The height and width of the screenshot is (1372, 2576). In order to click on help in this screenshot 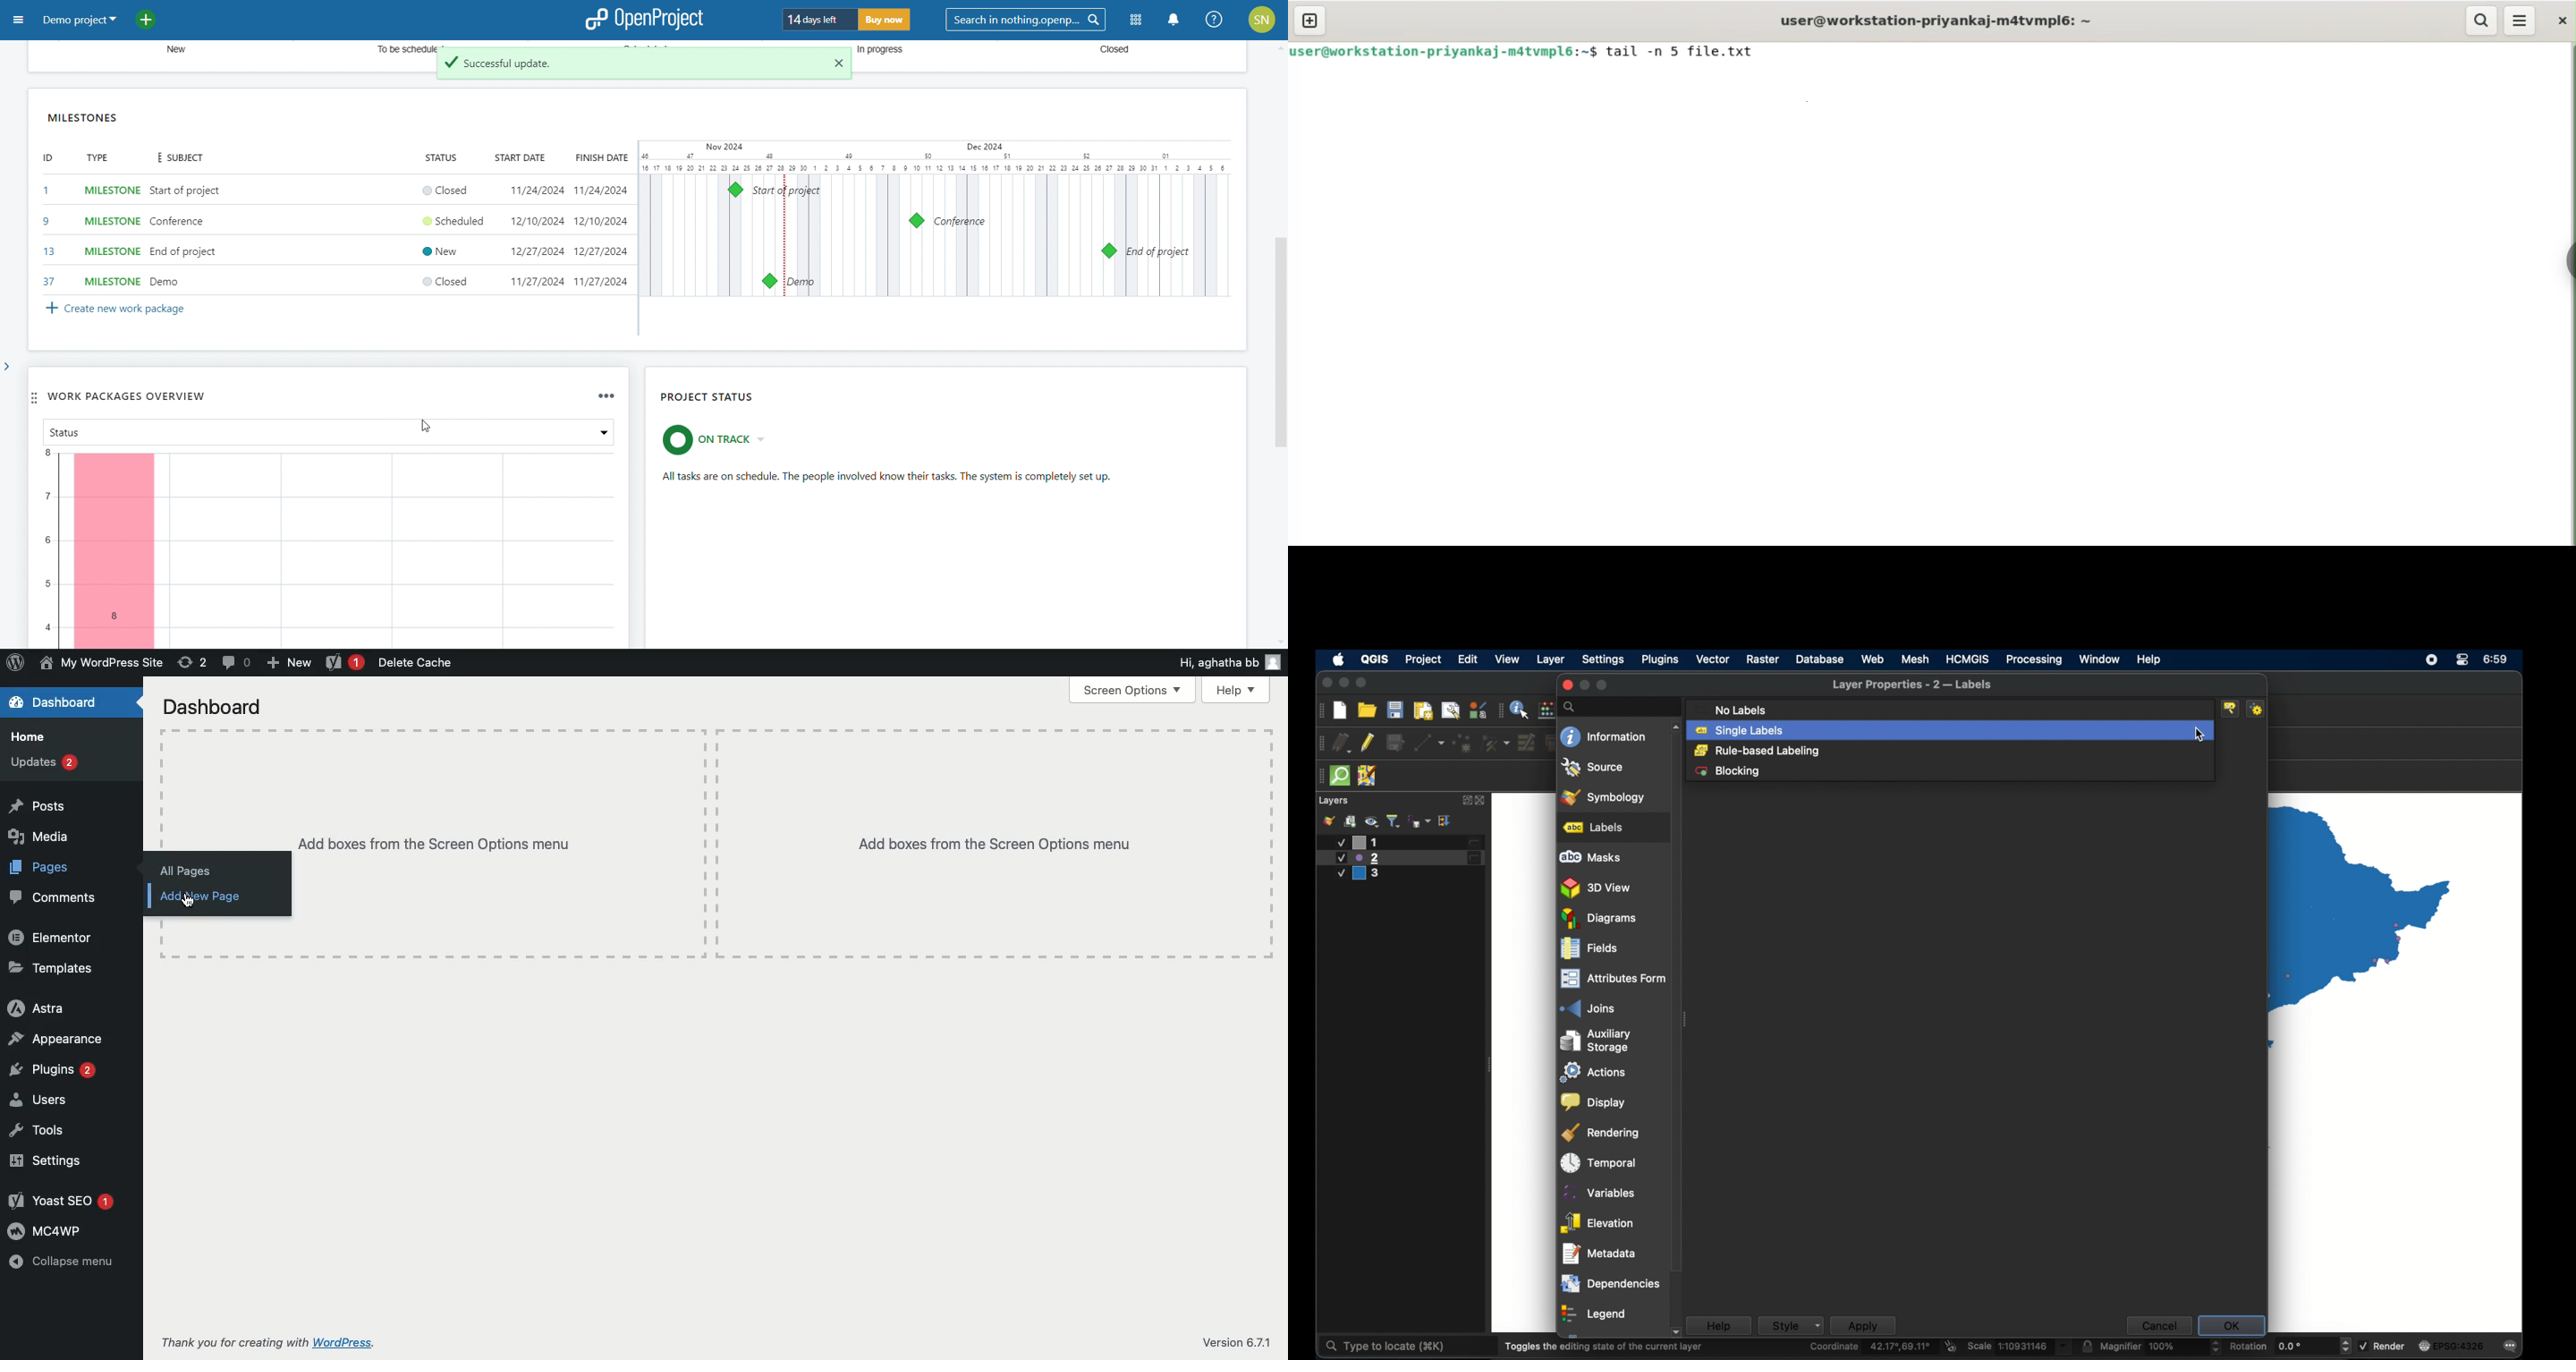, I will do `click(1215, 20)`.